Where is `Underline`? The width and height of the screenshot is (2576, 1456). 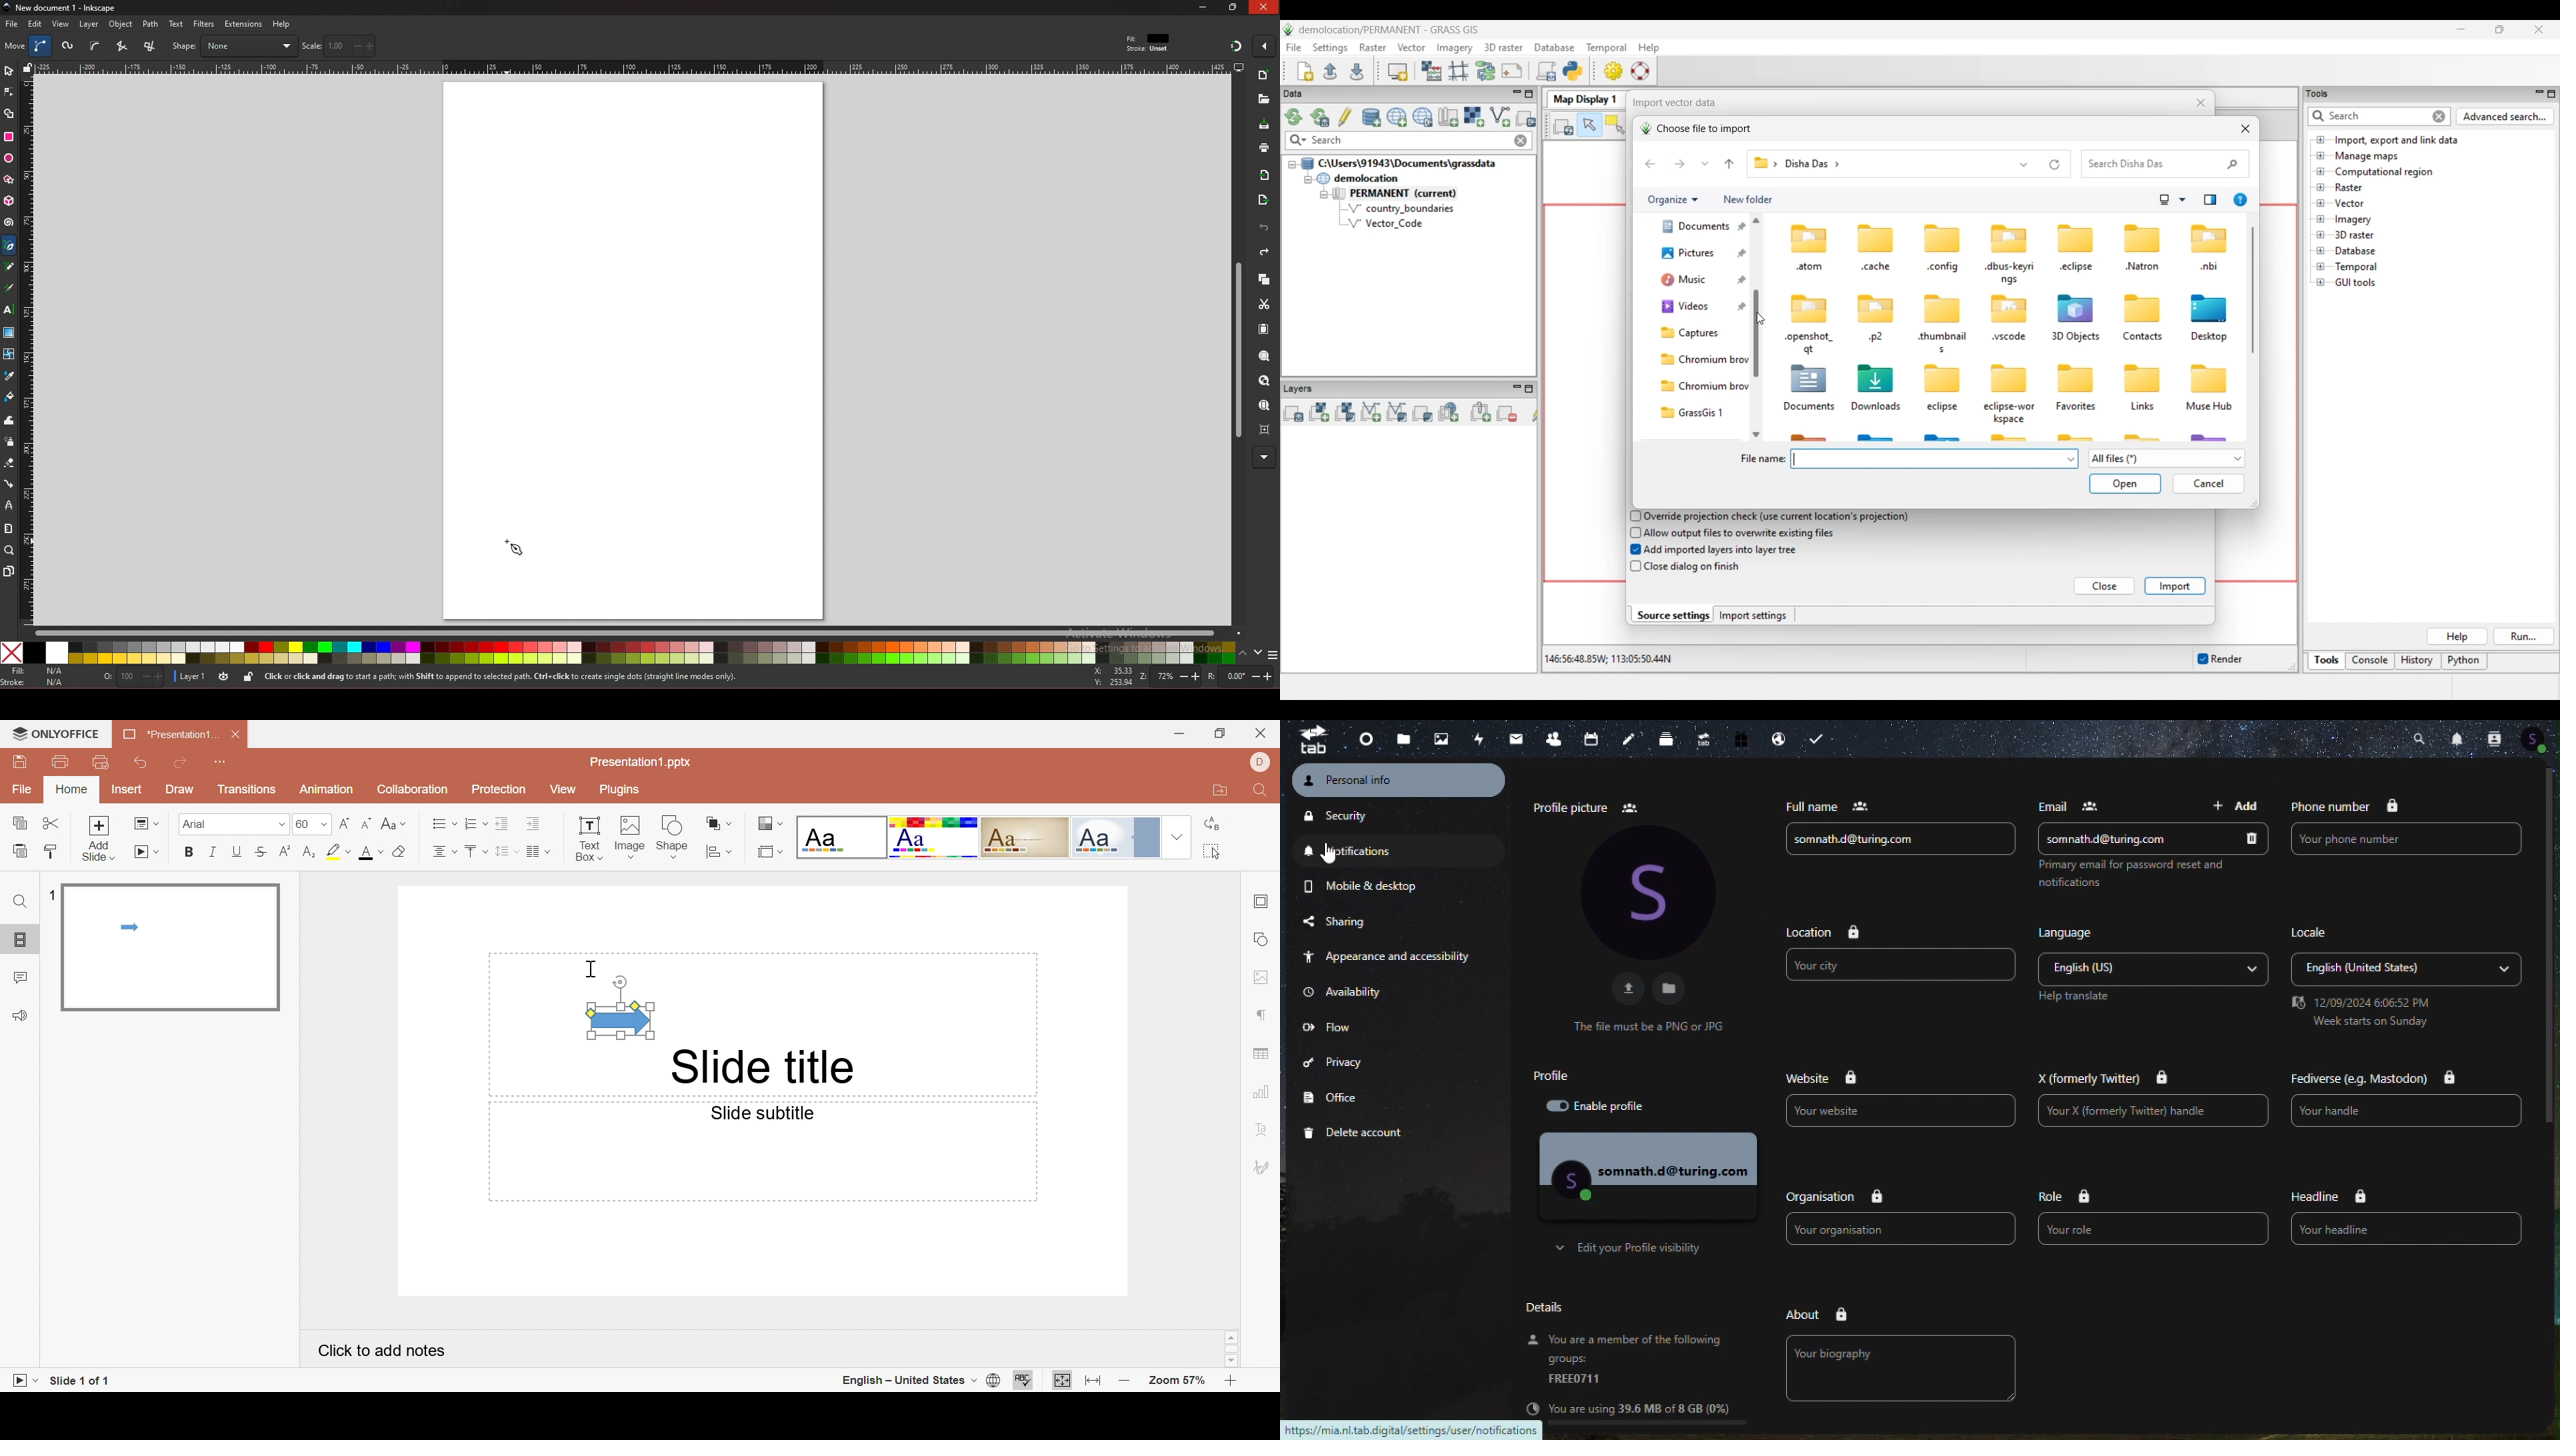
Underline is located at coordinates (237, 853).